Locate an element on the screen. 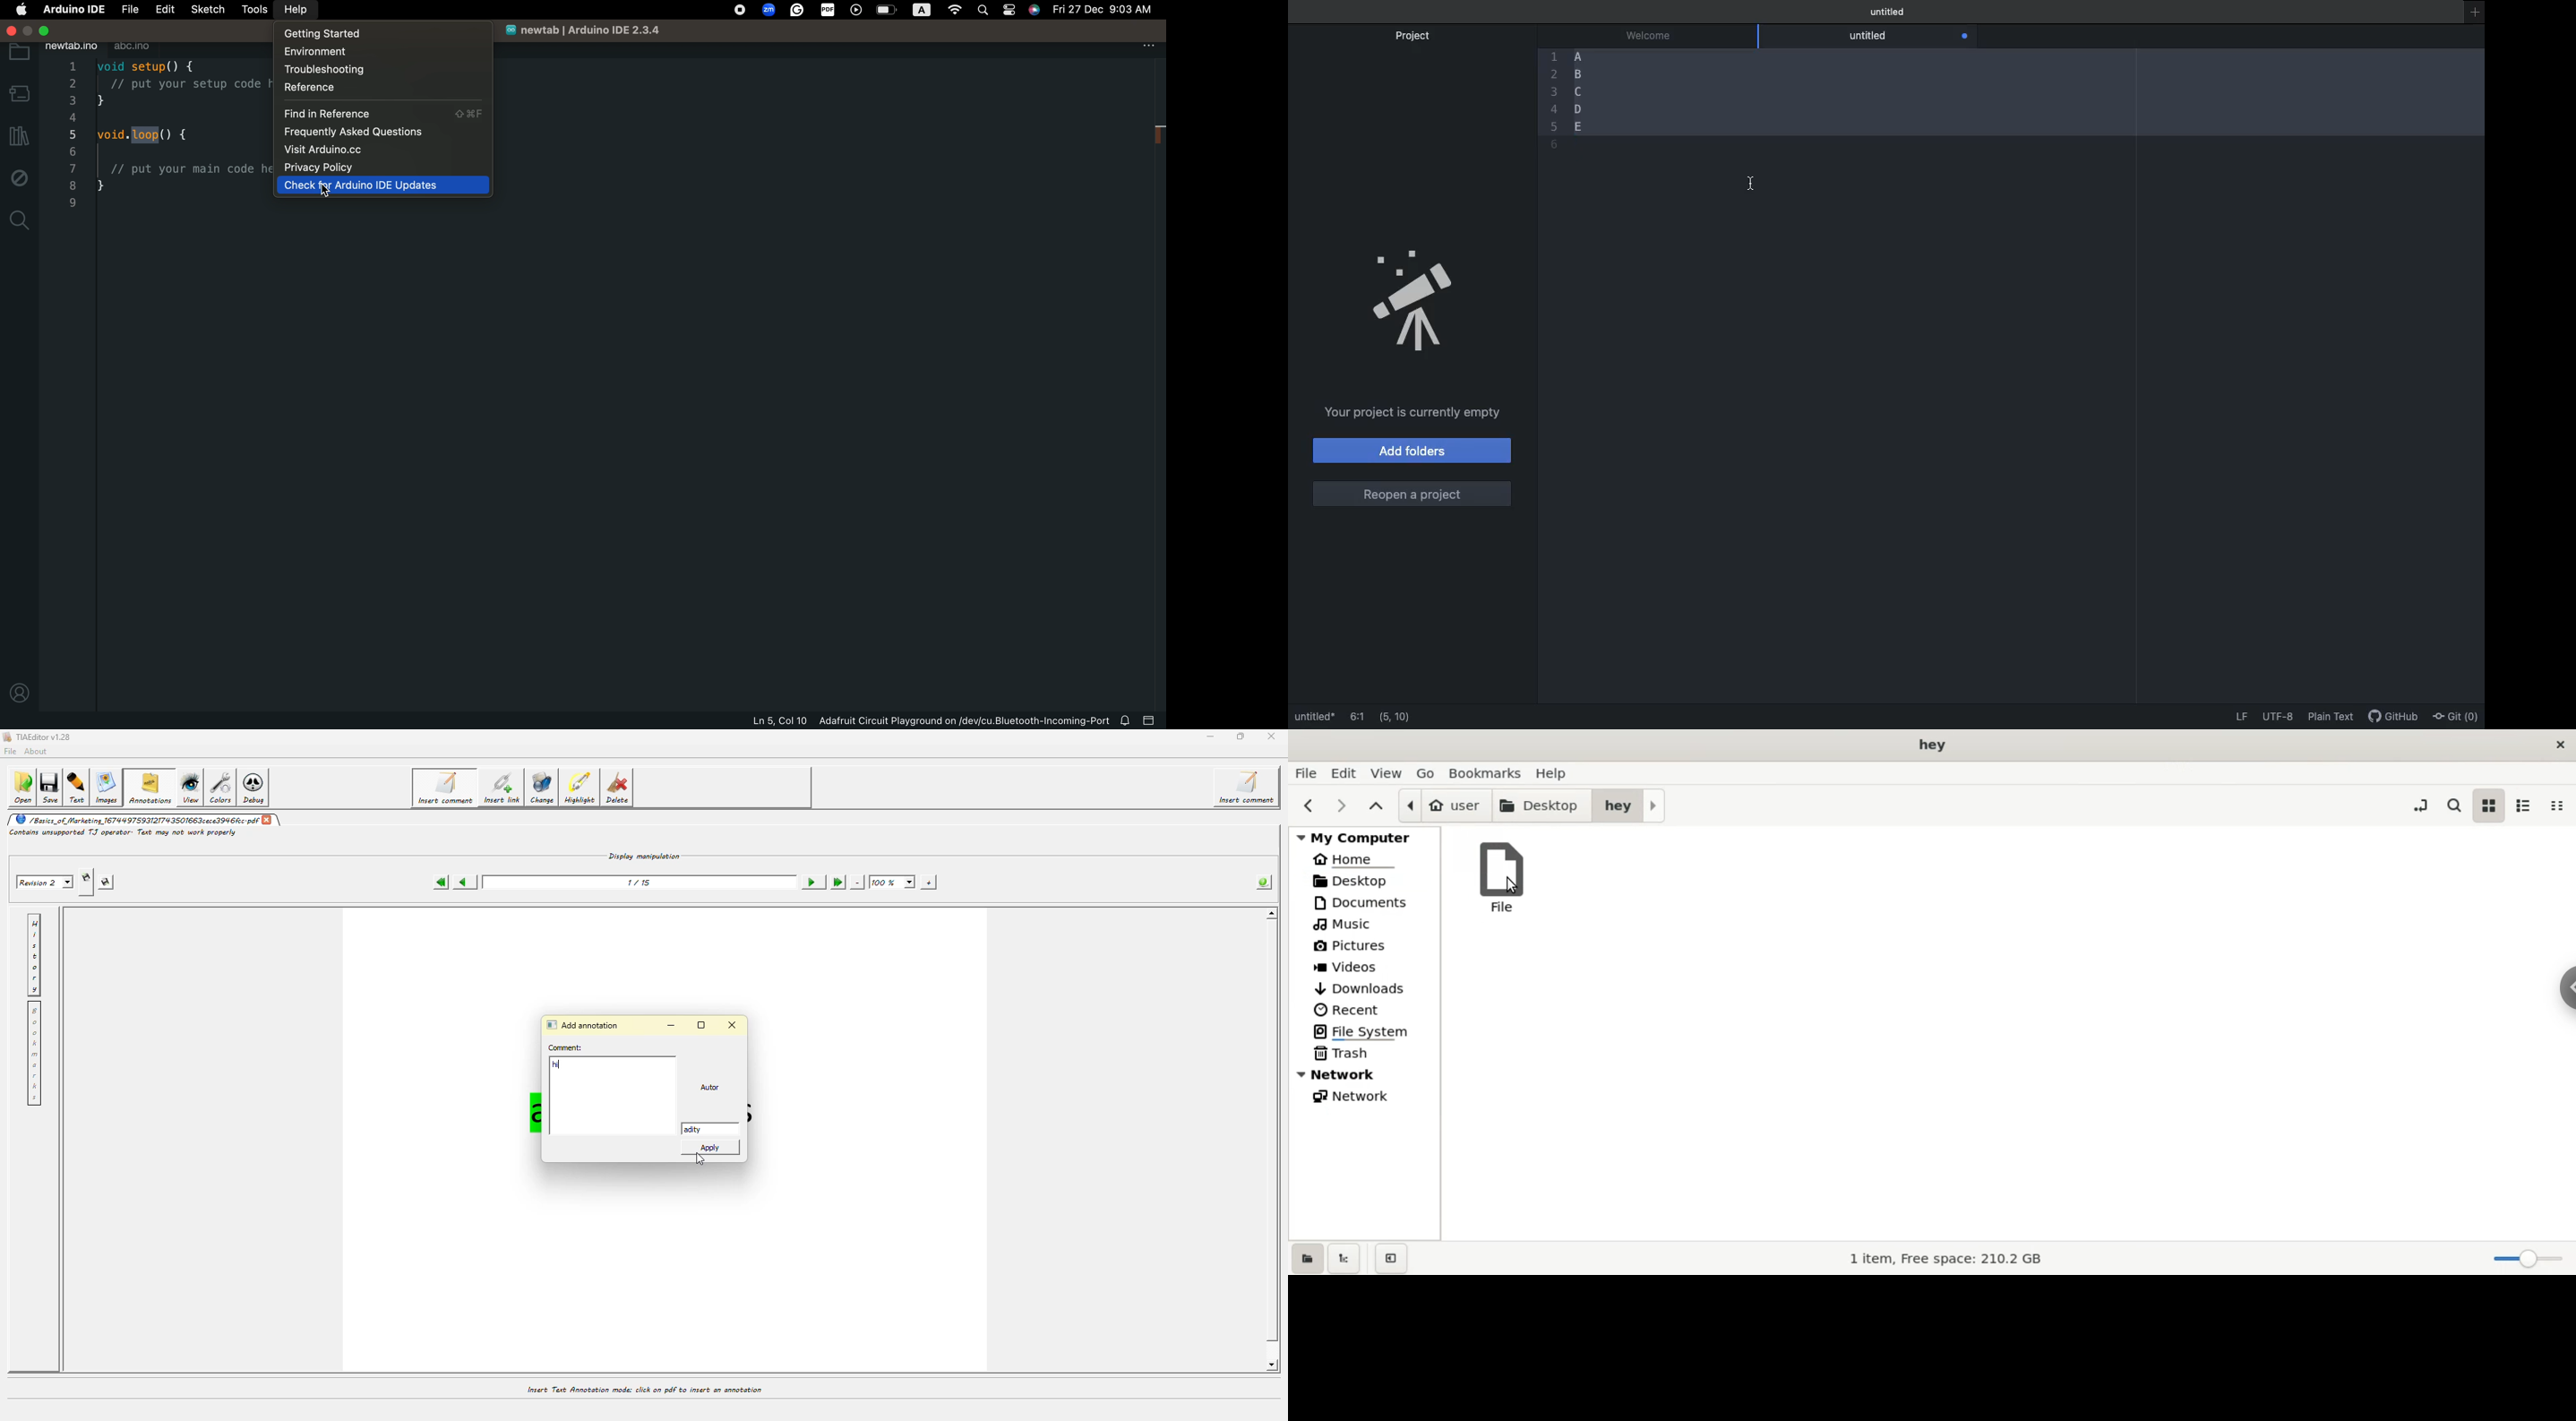 The height and width of the screenshot is (1428, 2576). Project is located at coordinates (1420, 36).